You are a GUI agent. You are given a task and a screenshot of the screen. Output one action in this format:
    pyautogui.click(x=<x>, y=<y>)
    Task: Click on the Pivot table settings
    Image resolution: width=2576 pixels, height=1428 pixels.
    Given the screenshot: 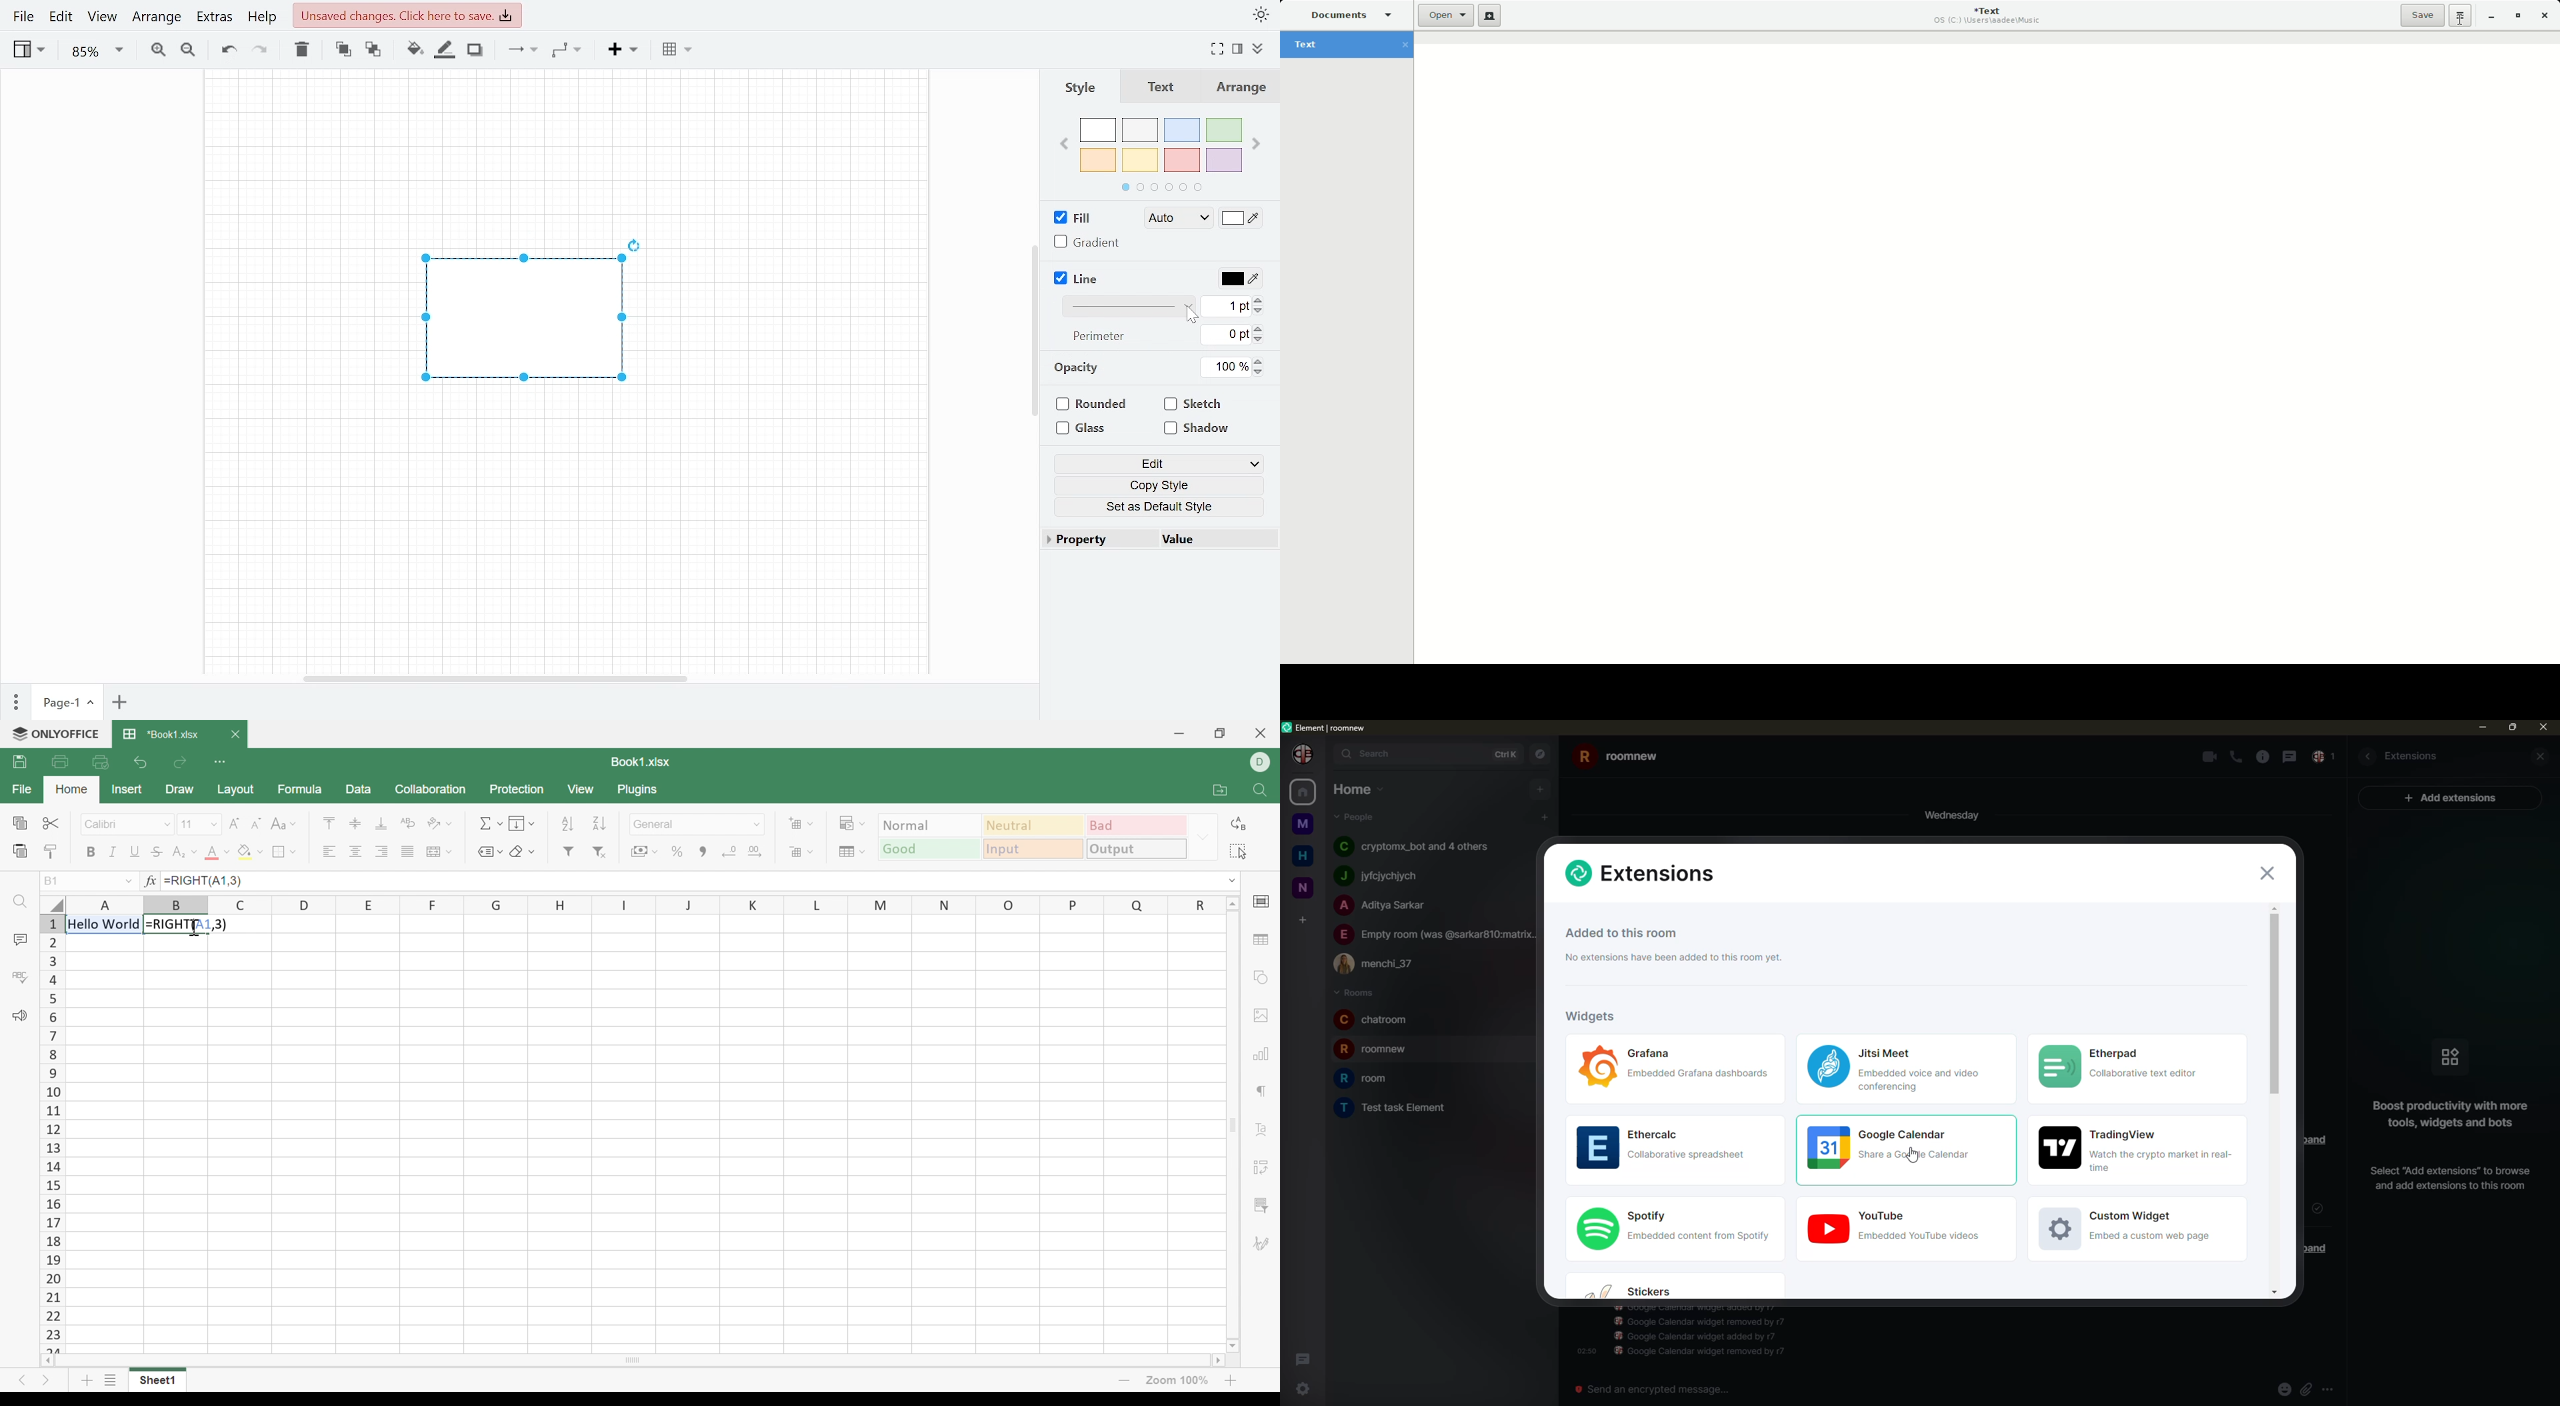 What is the action you would take?
    pyautogui.click(x=1259, y=1169)
    